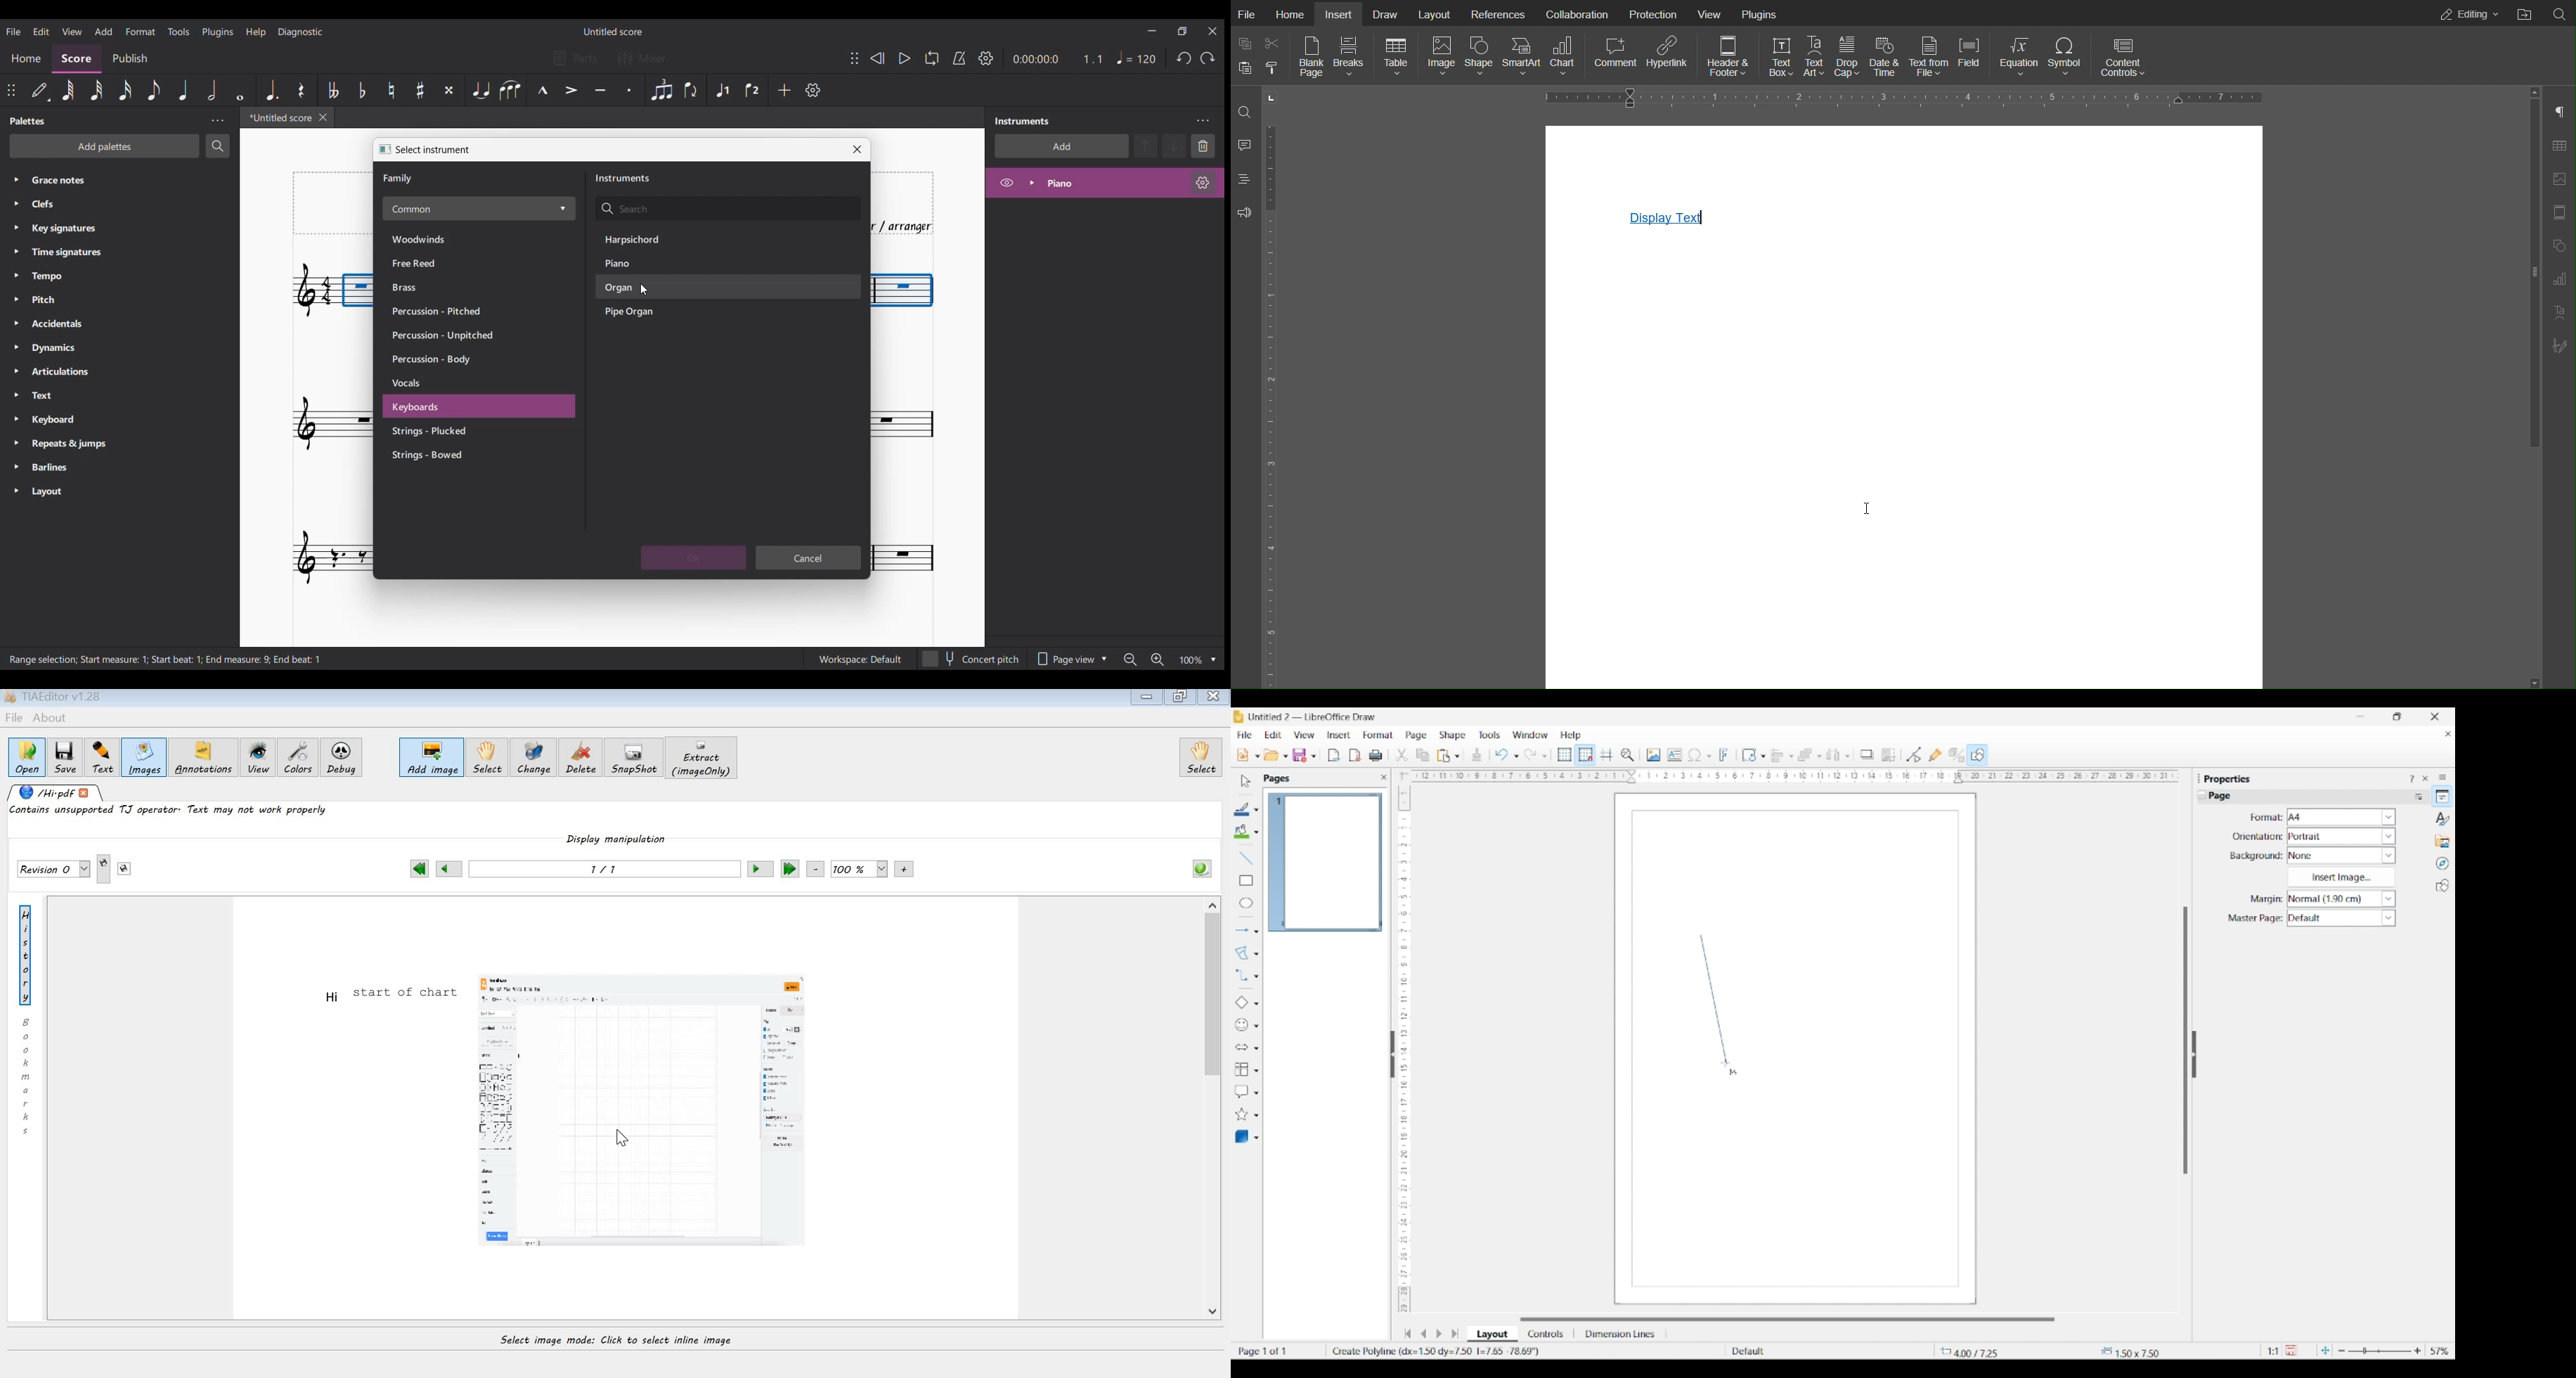 Image resolution: width=2576 pixels, height=1400 pixels. I want to click on Move instrument up, so click(1146, 145).